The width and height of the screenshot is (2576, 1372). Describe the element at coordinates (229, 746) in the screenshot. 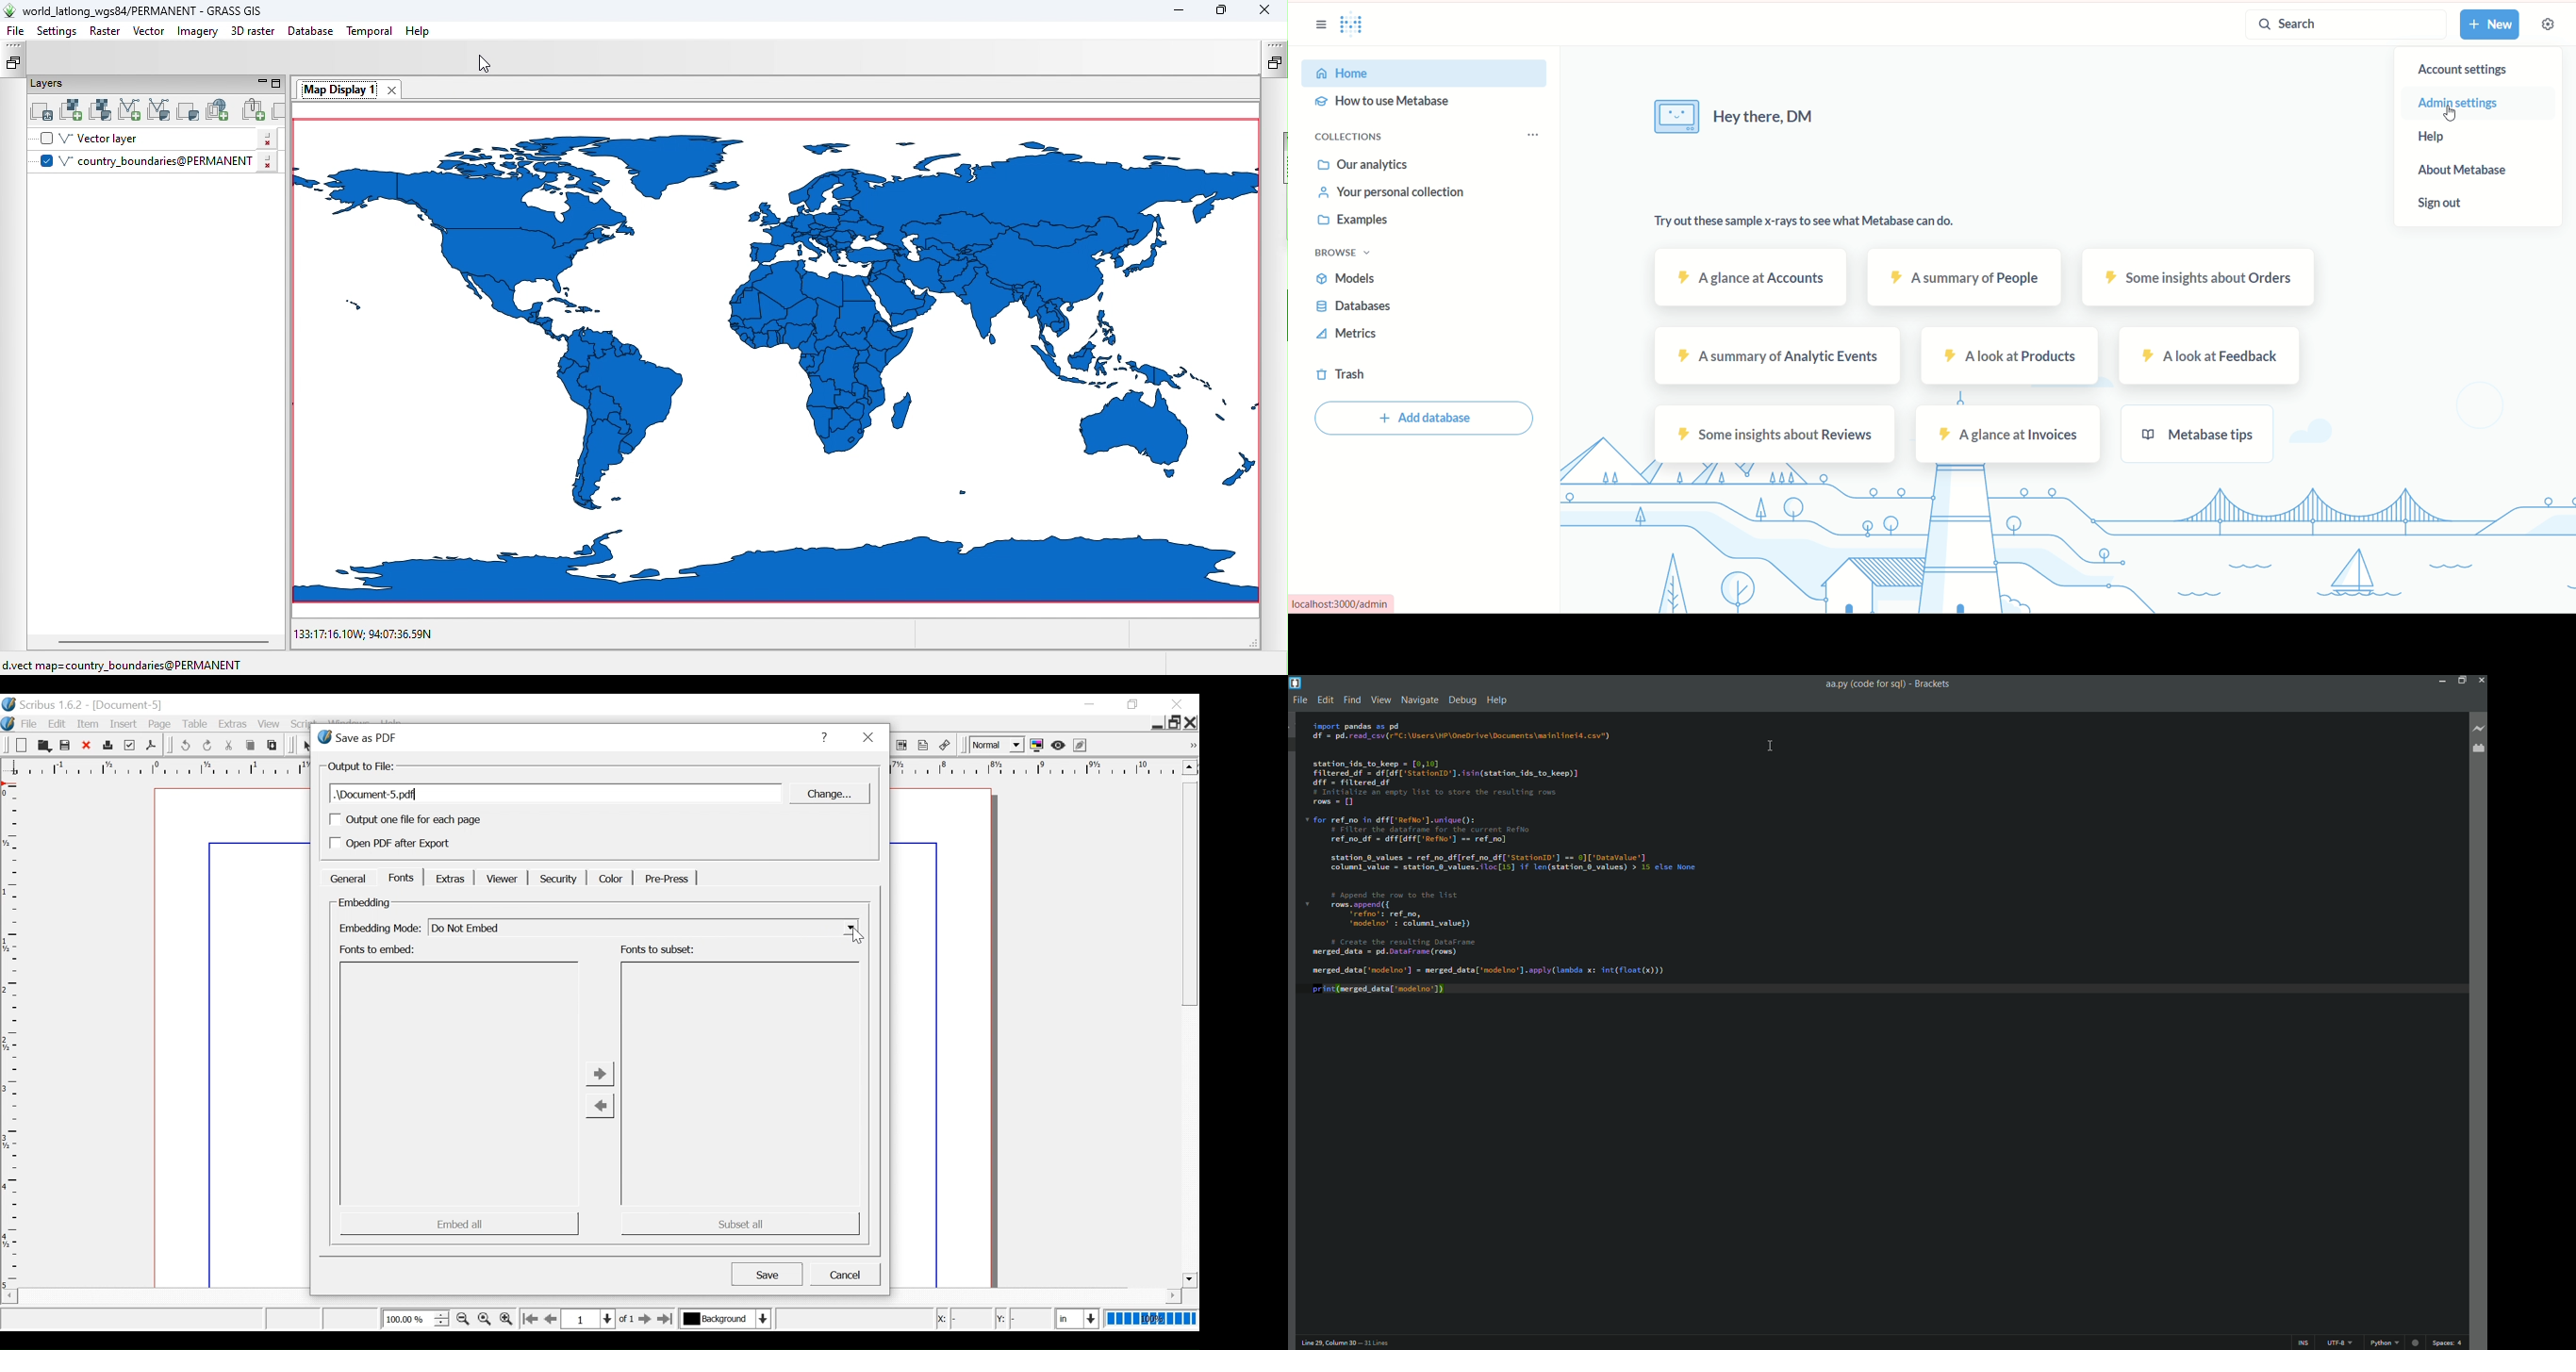

I see `Cut` at that location.